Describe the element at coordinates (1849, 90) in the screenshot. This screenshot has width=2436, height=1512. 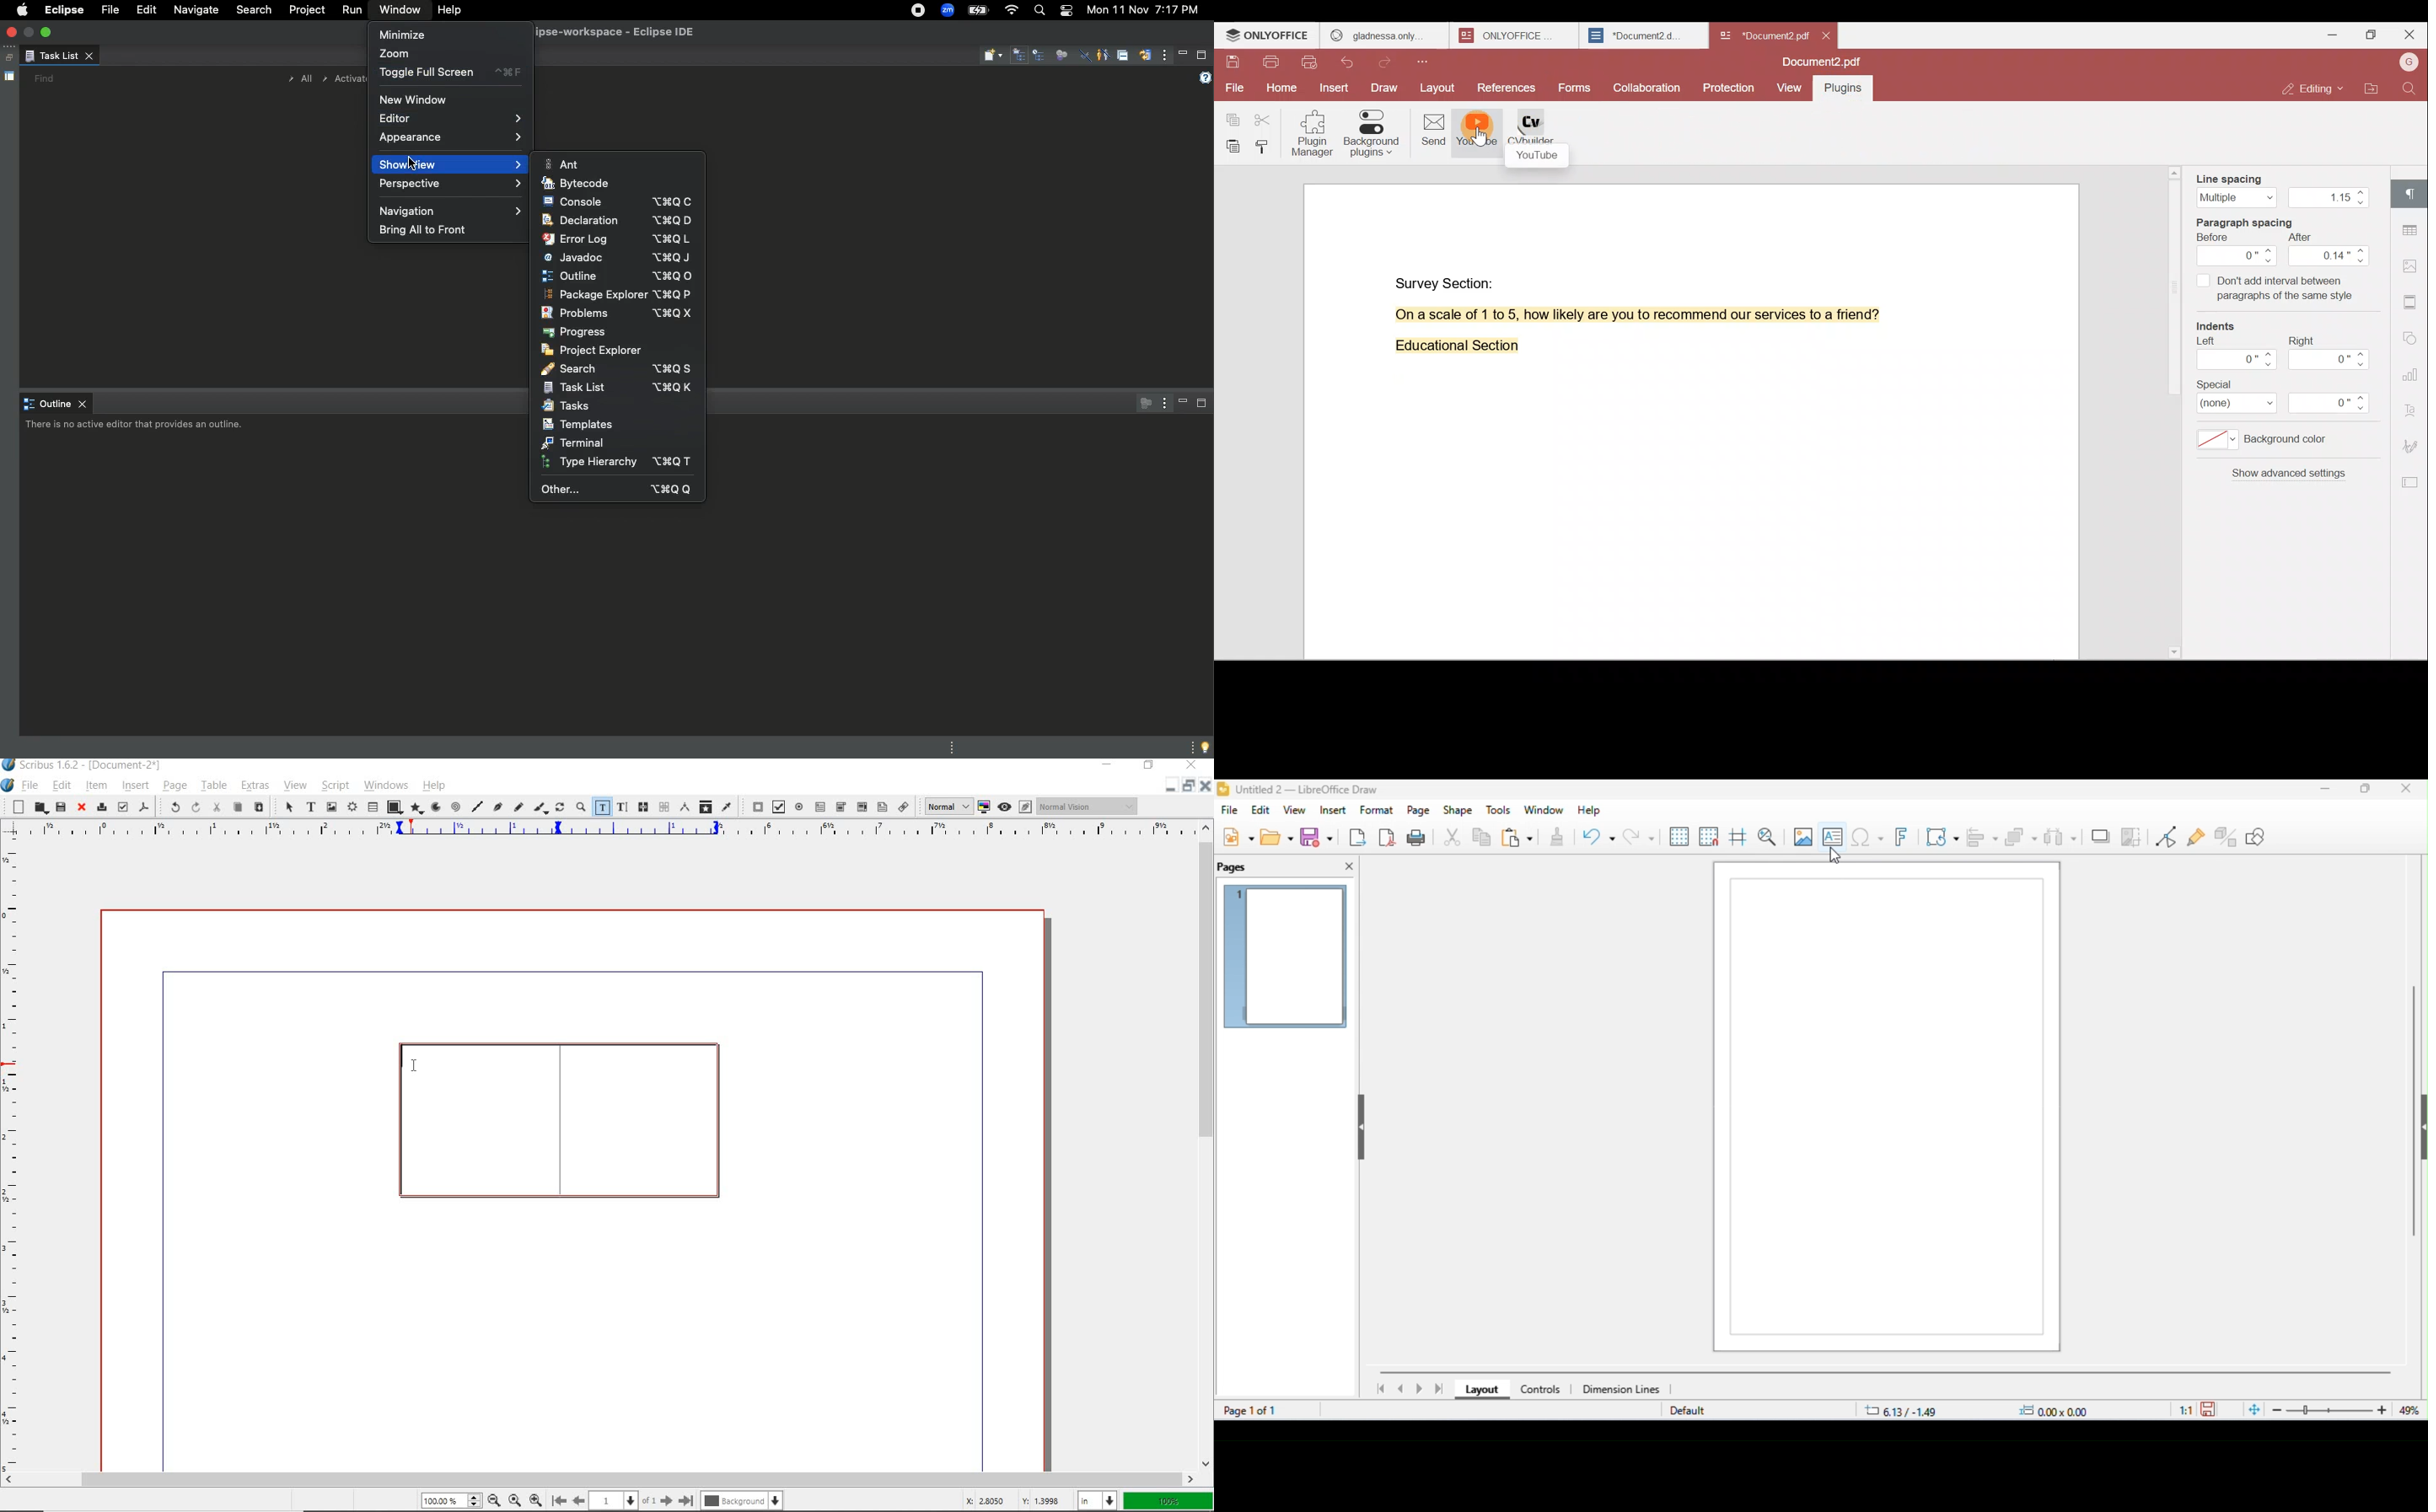
I see `plugins` at that location.